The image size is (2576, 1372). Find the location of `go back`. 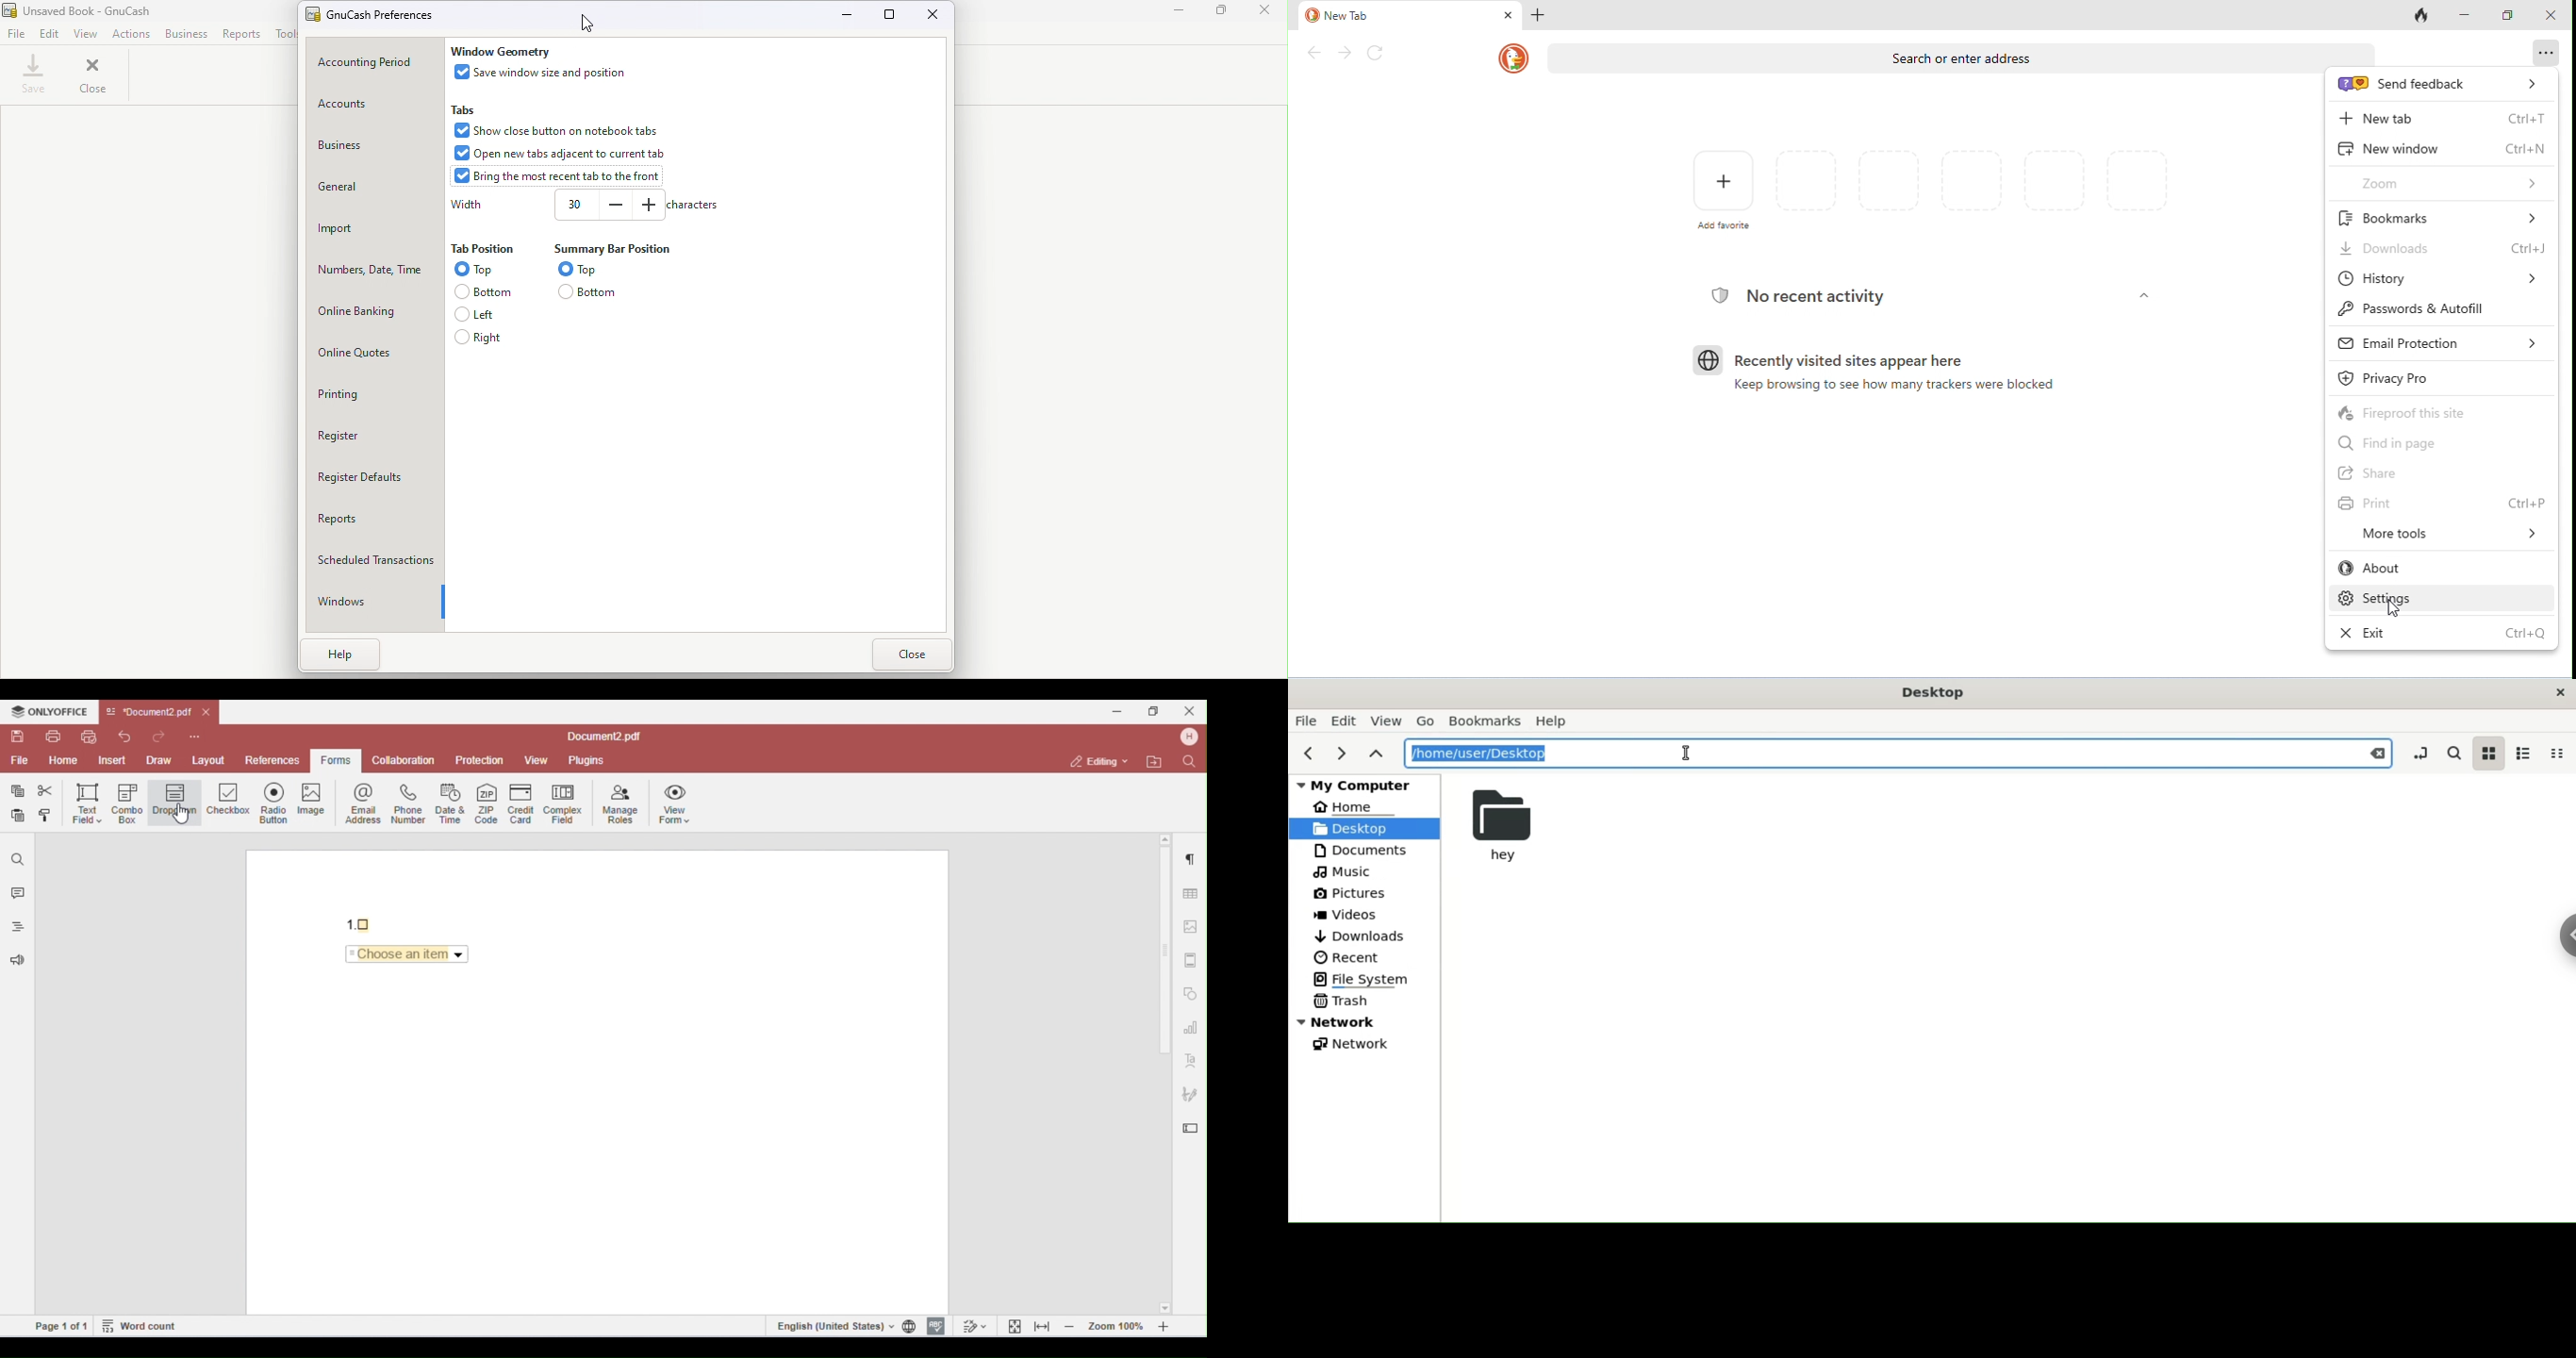

go back is located at coordinates (1316, 53).